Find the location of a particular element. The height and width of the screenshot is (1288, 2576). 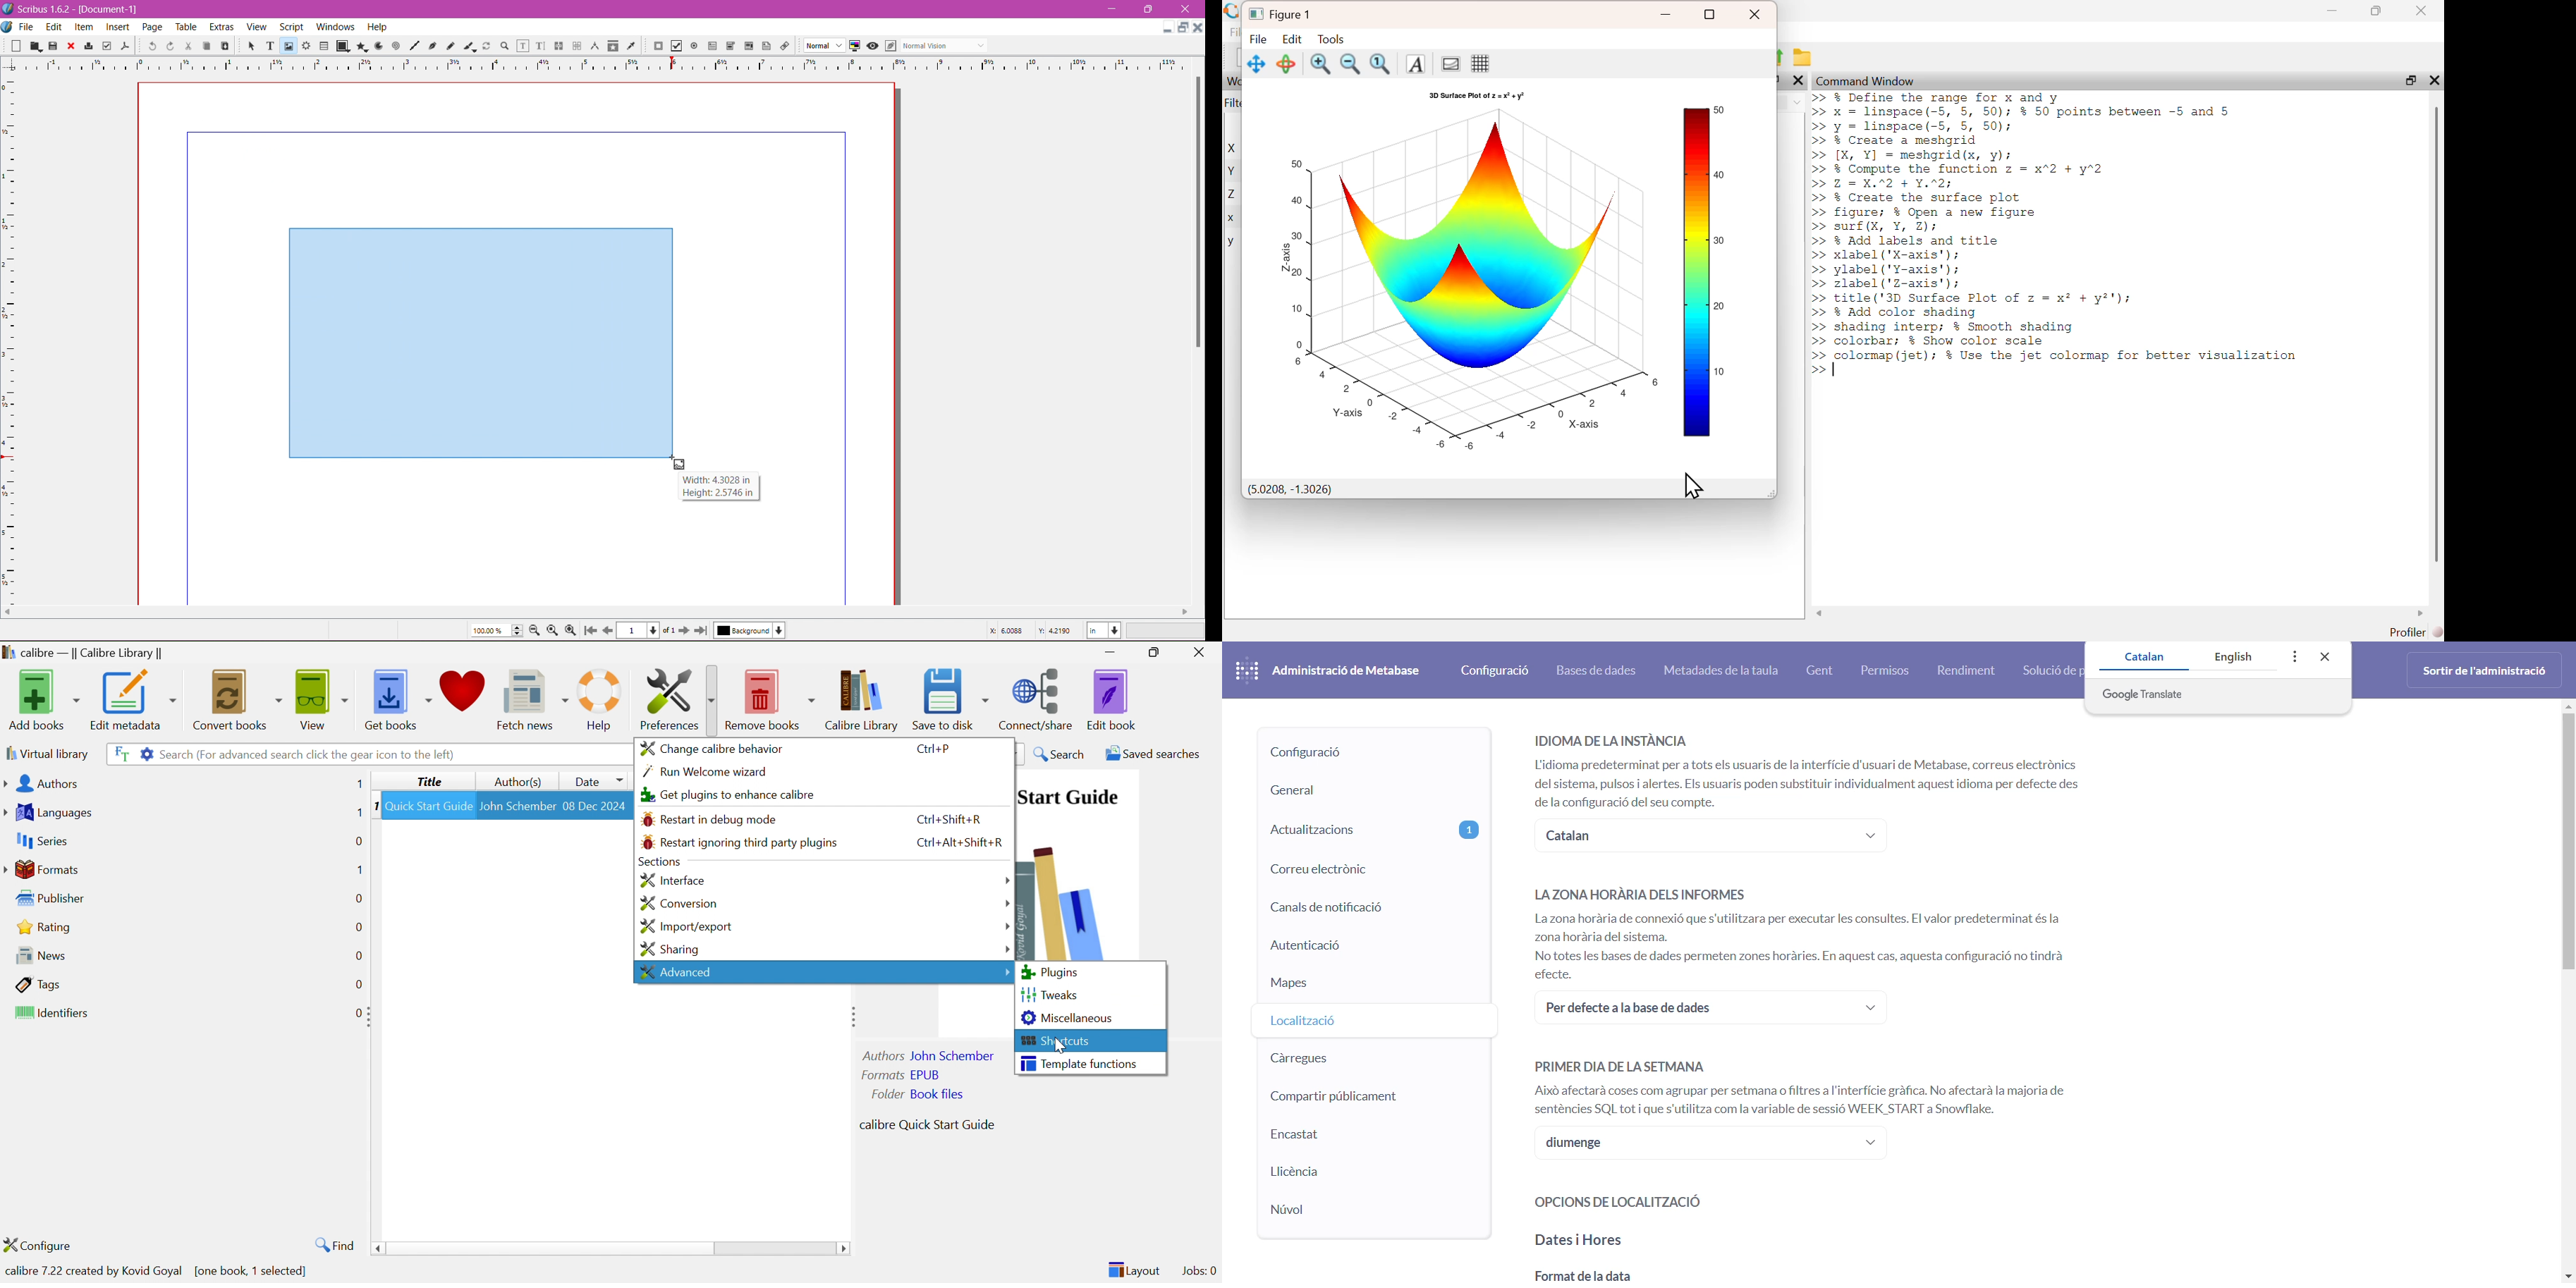

Tweaks is located at coordinates (1050, 993).